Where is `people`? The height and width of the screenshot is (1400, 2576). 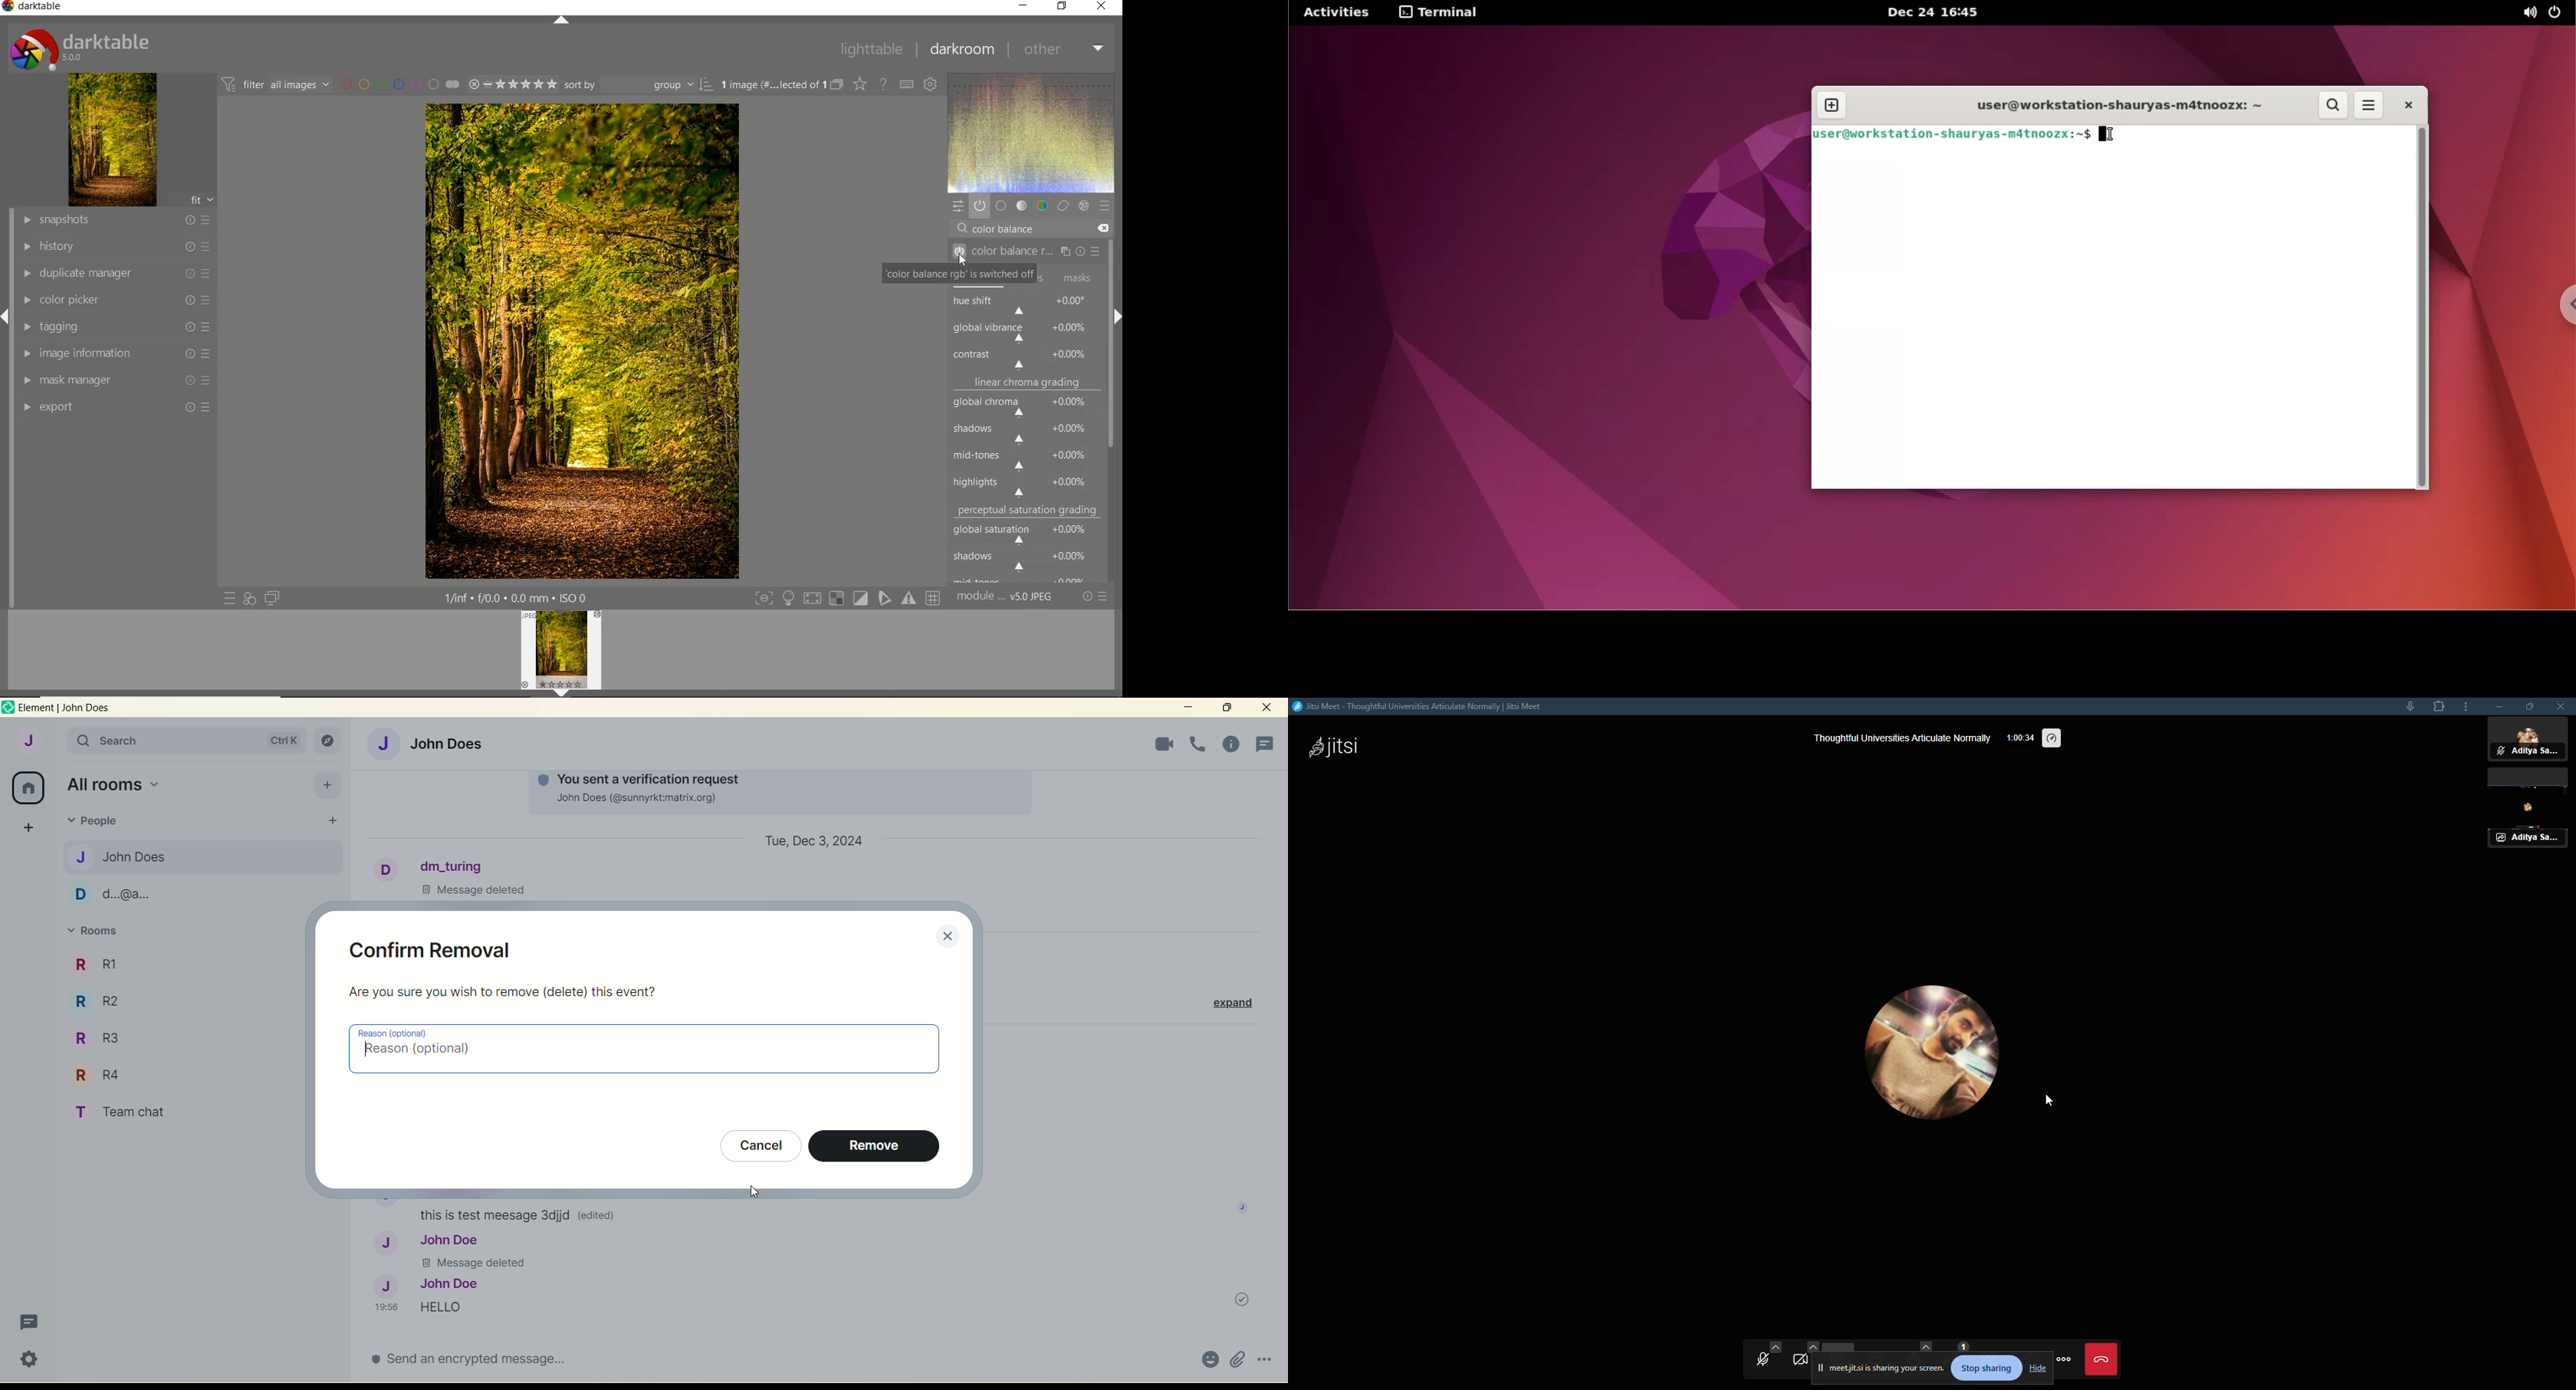 people is located at coordinates (99, 822).